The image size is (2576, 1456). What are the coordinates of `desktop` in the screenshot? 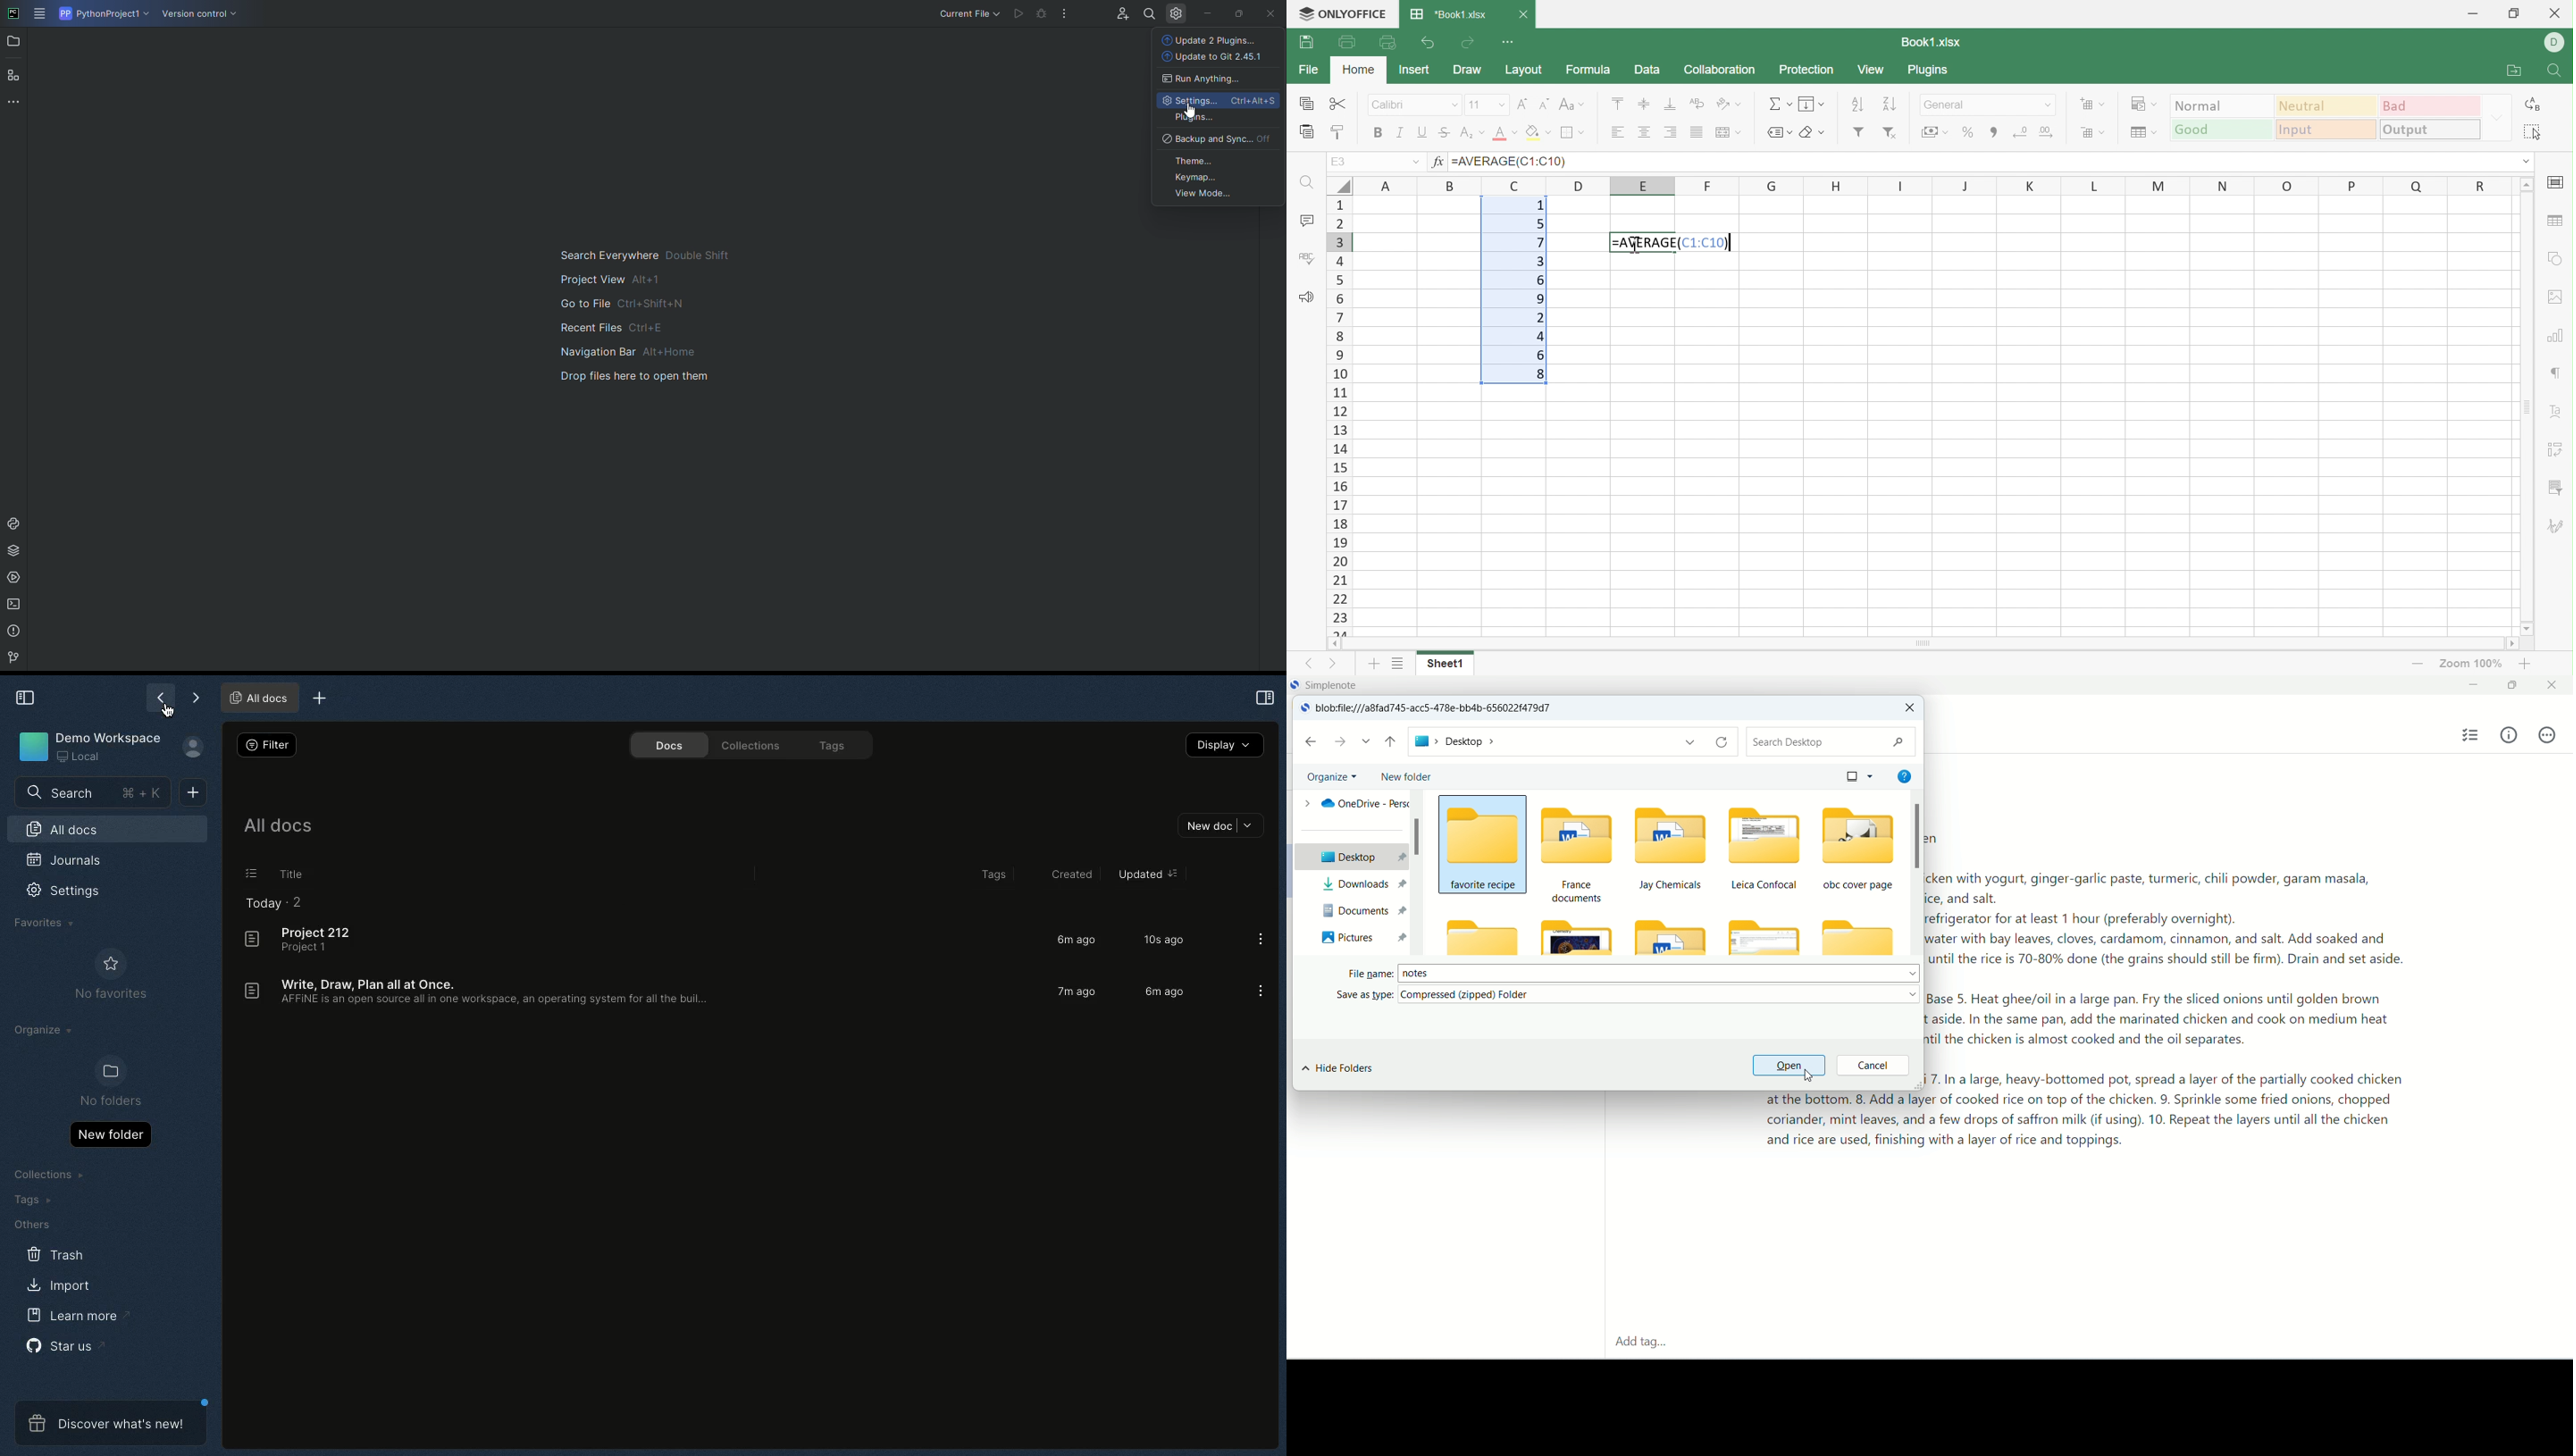 It's located at (1349, 856).